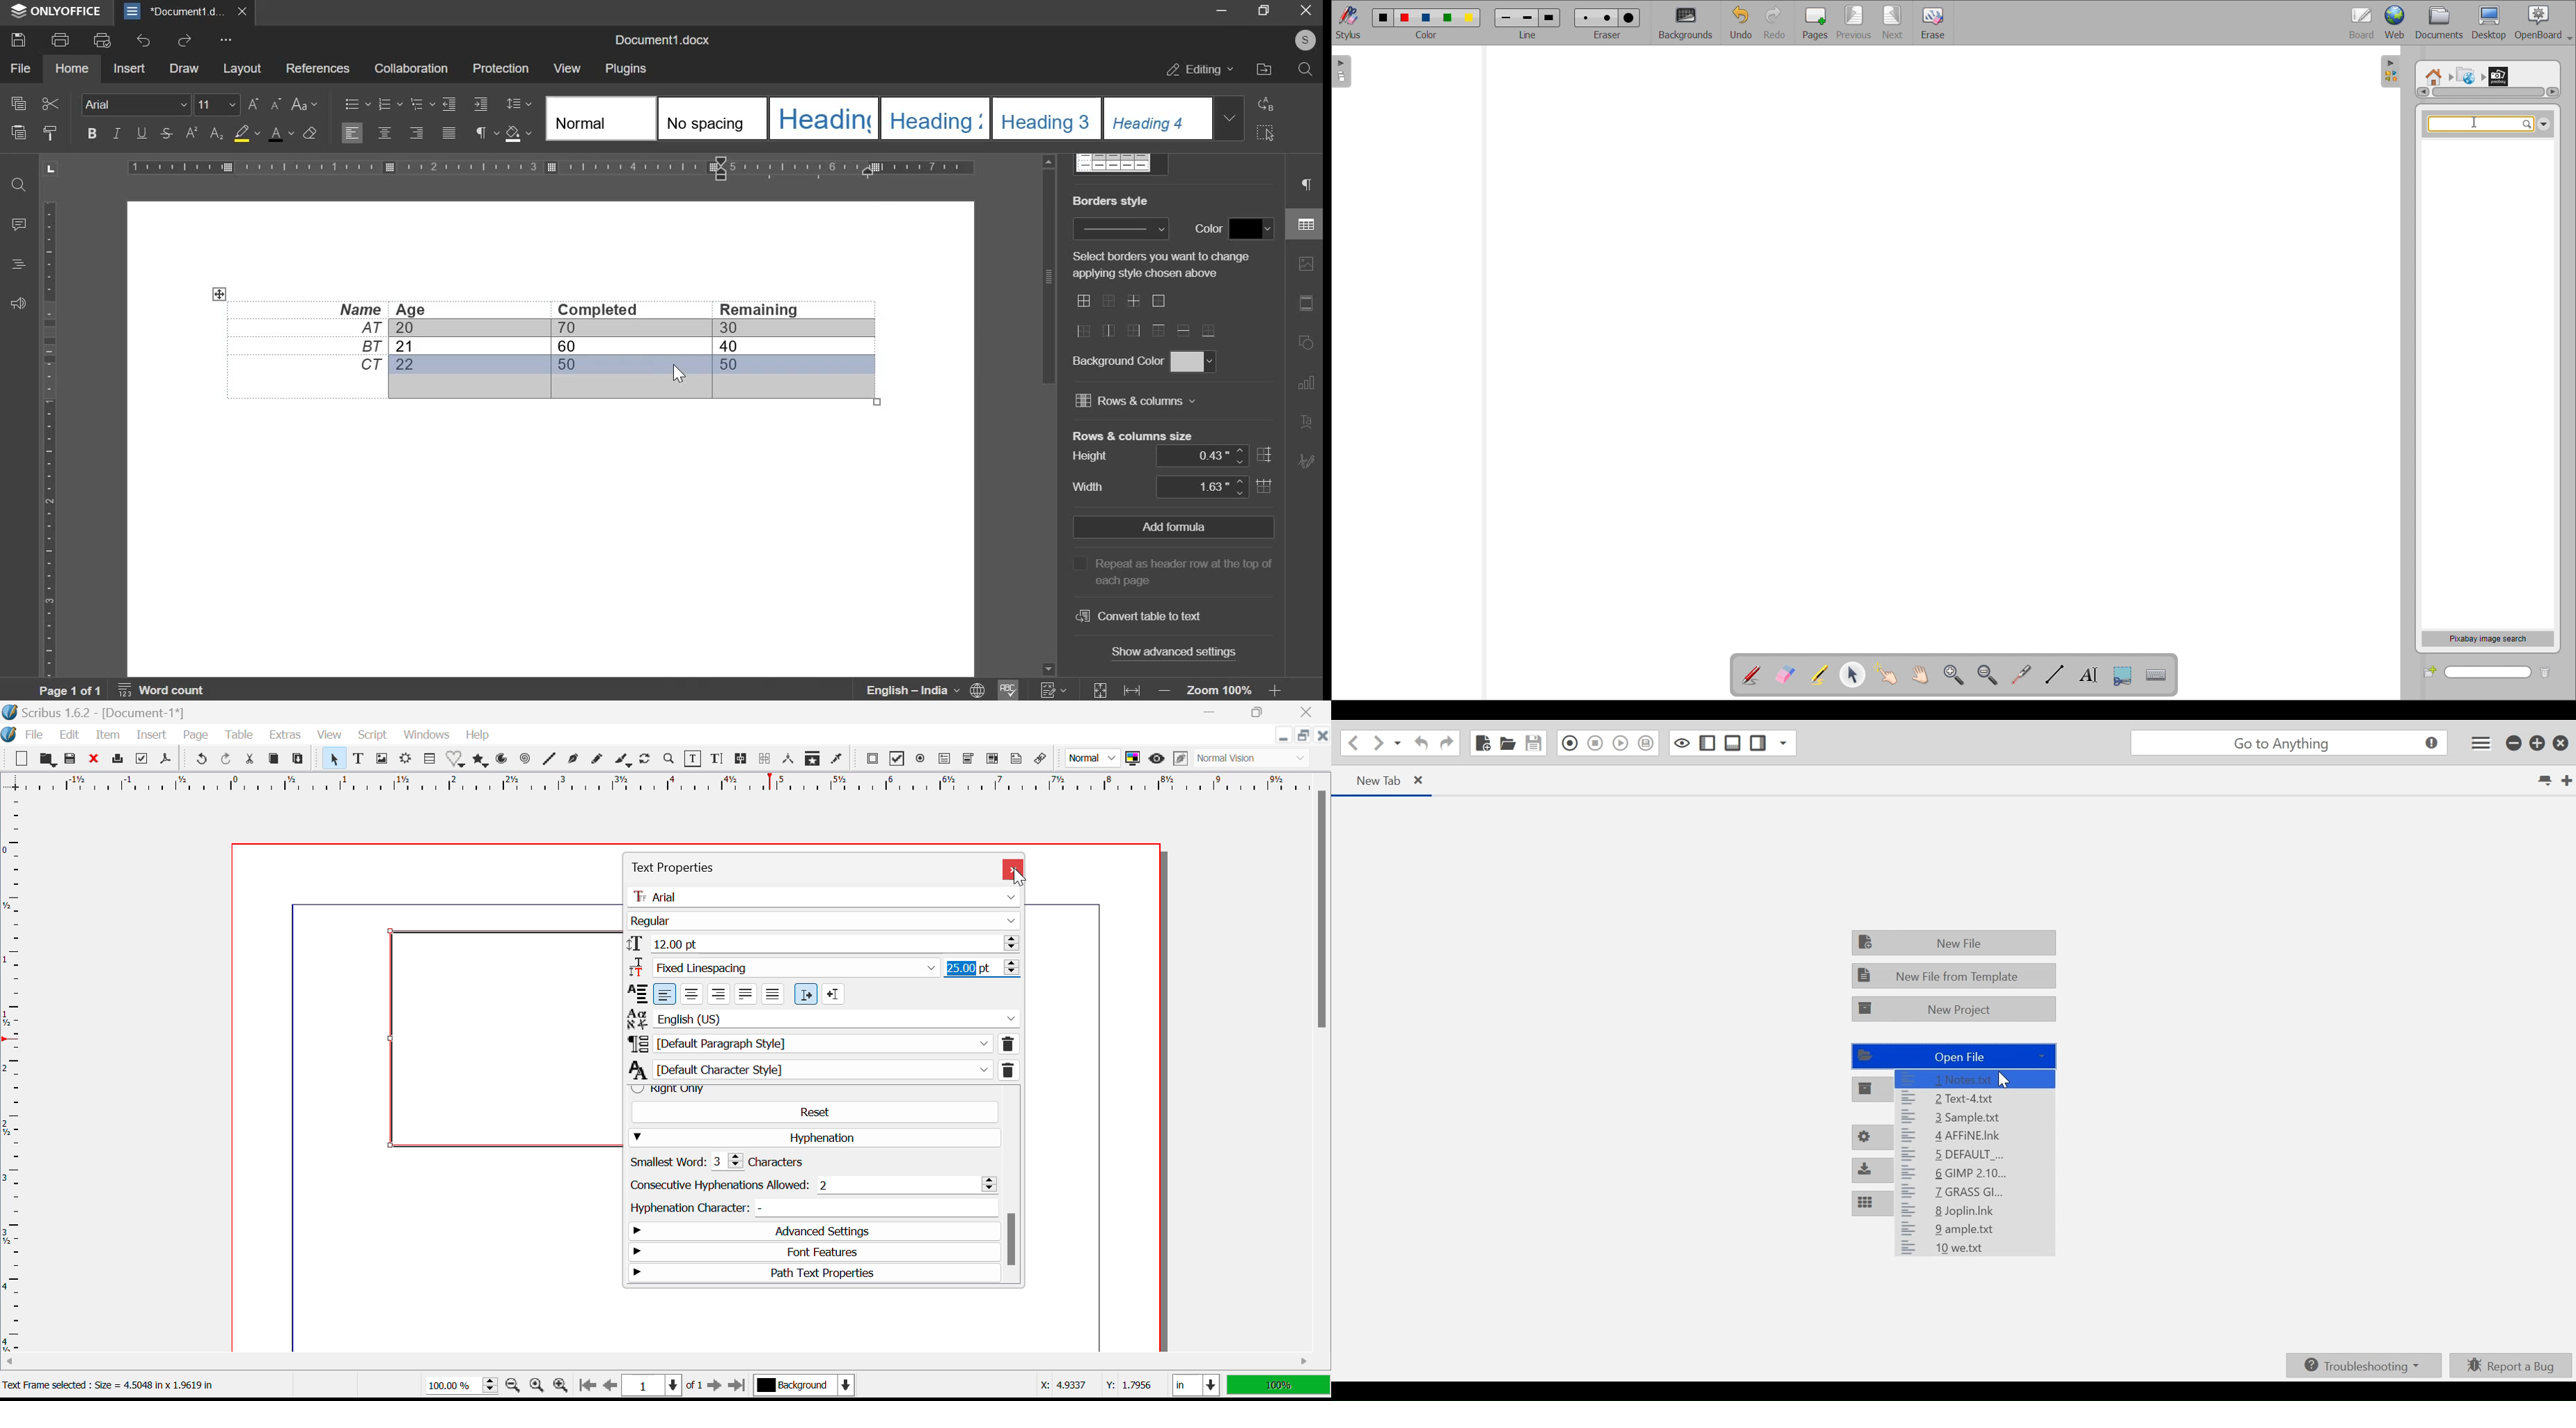  I want to click on Shapes, so click(458, 761).